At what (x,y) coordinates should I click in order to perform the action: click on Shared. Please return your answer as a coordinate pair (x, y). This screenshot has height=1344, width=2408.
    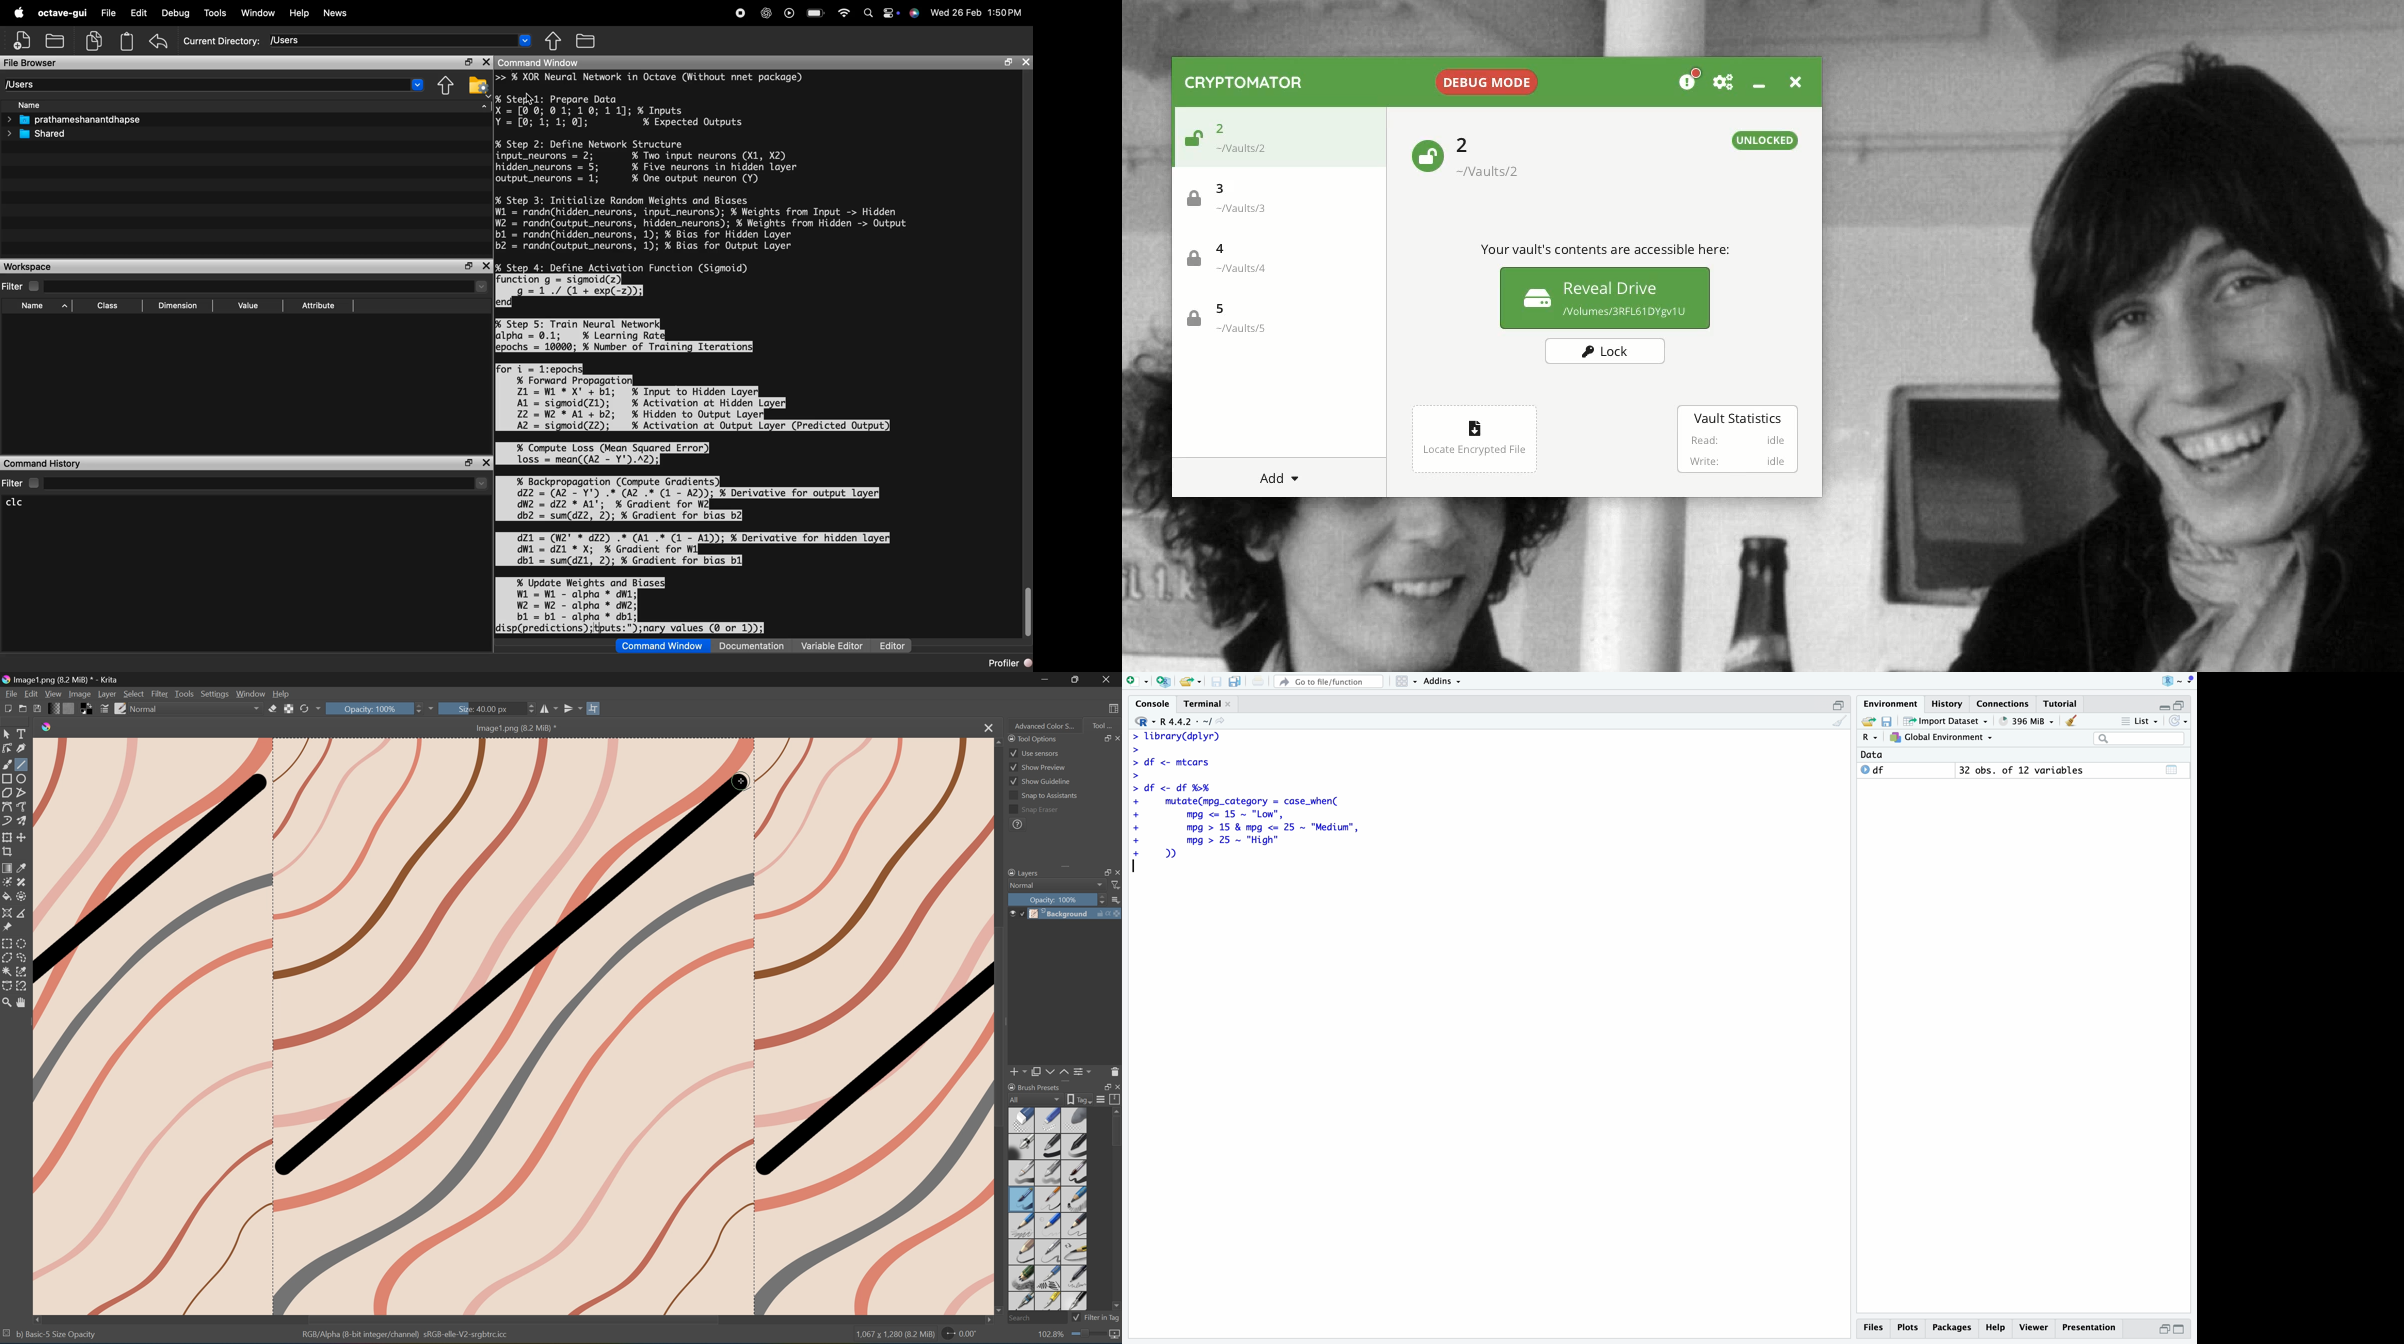
    Looking at the image, I should click on (38, 134).